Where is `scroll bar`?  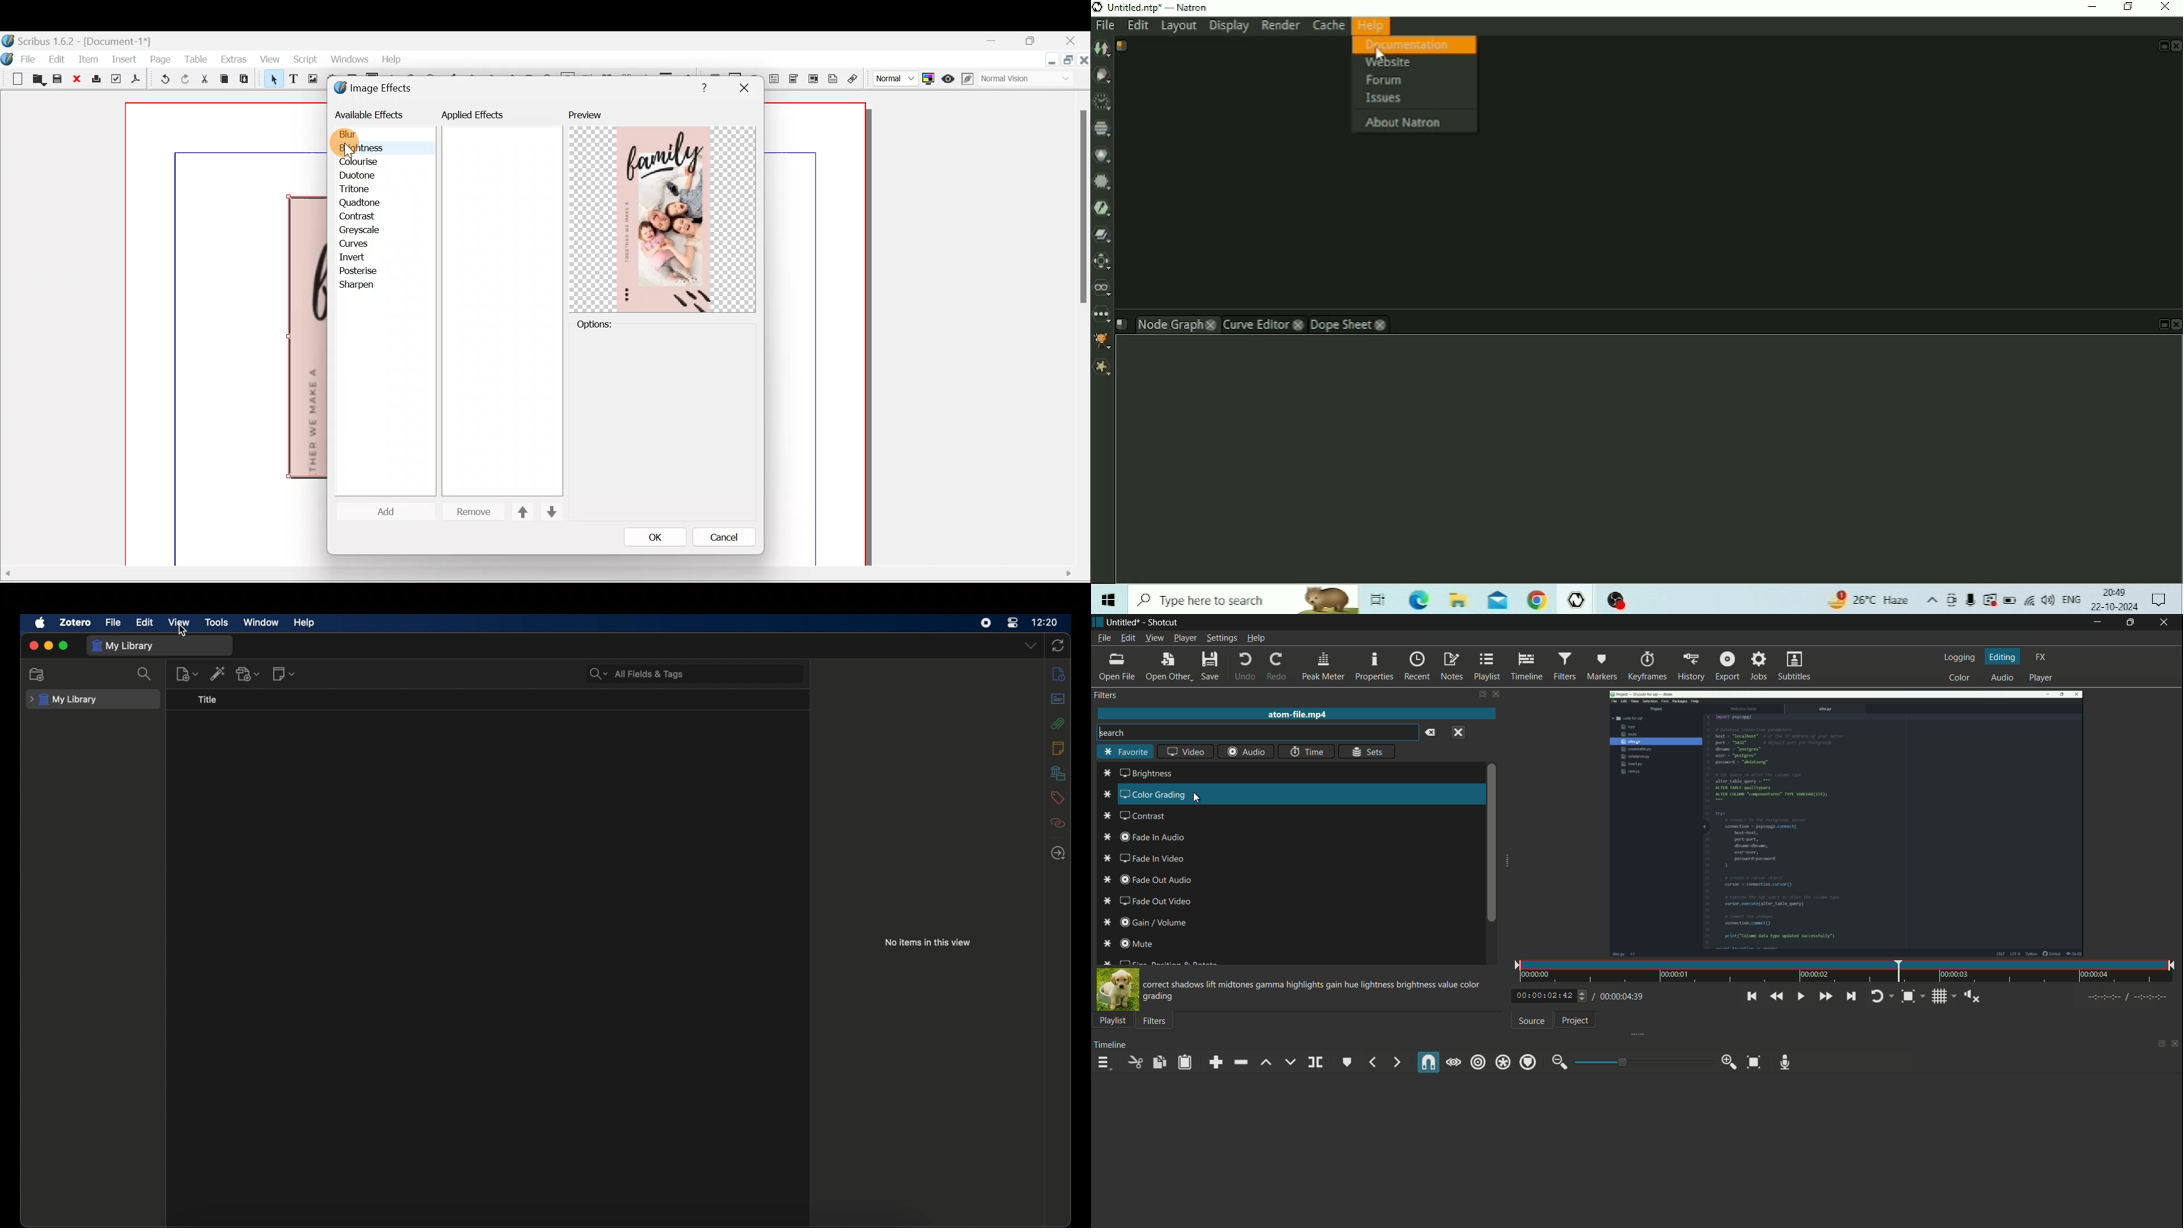
scroll bar is located at coordinates (1491, 842).